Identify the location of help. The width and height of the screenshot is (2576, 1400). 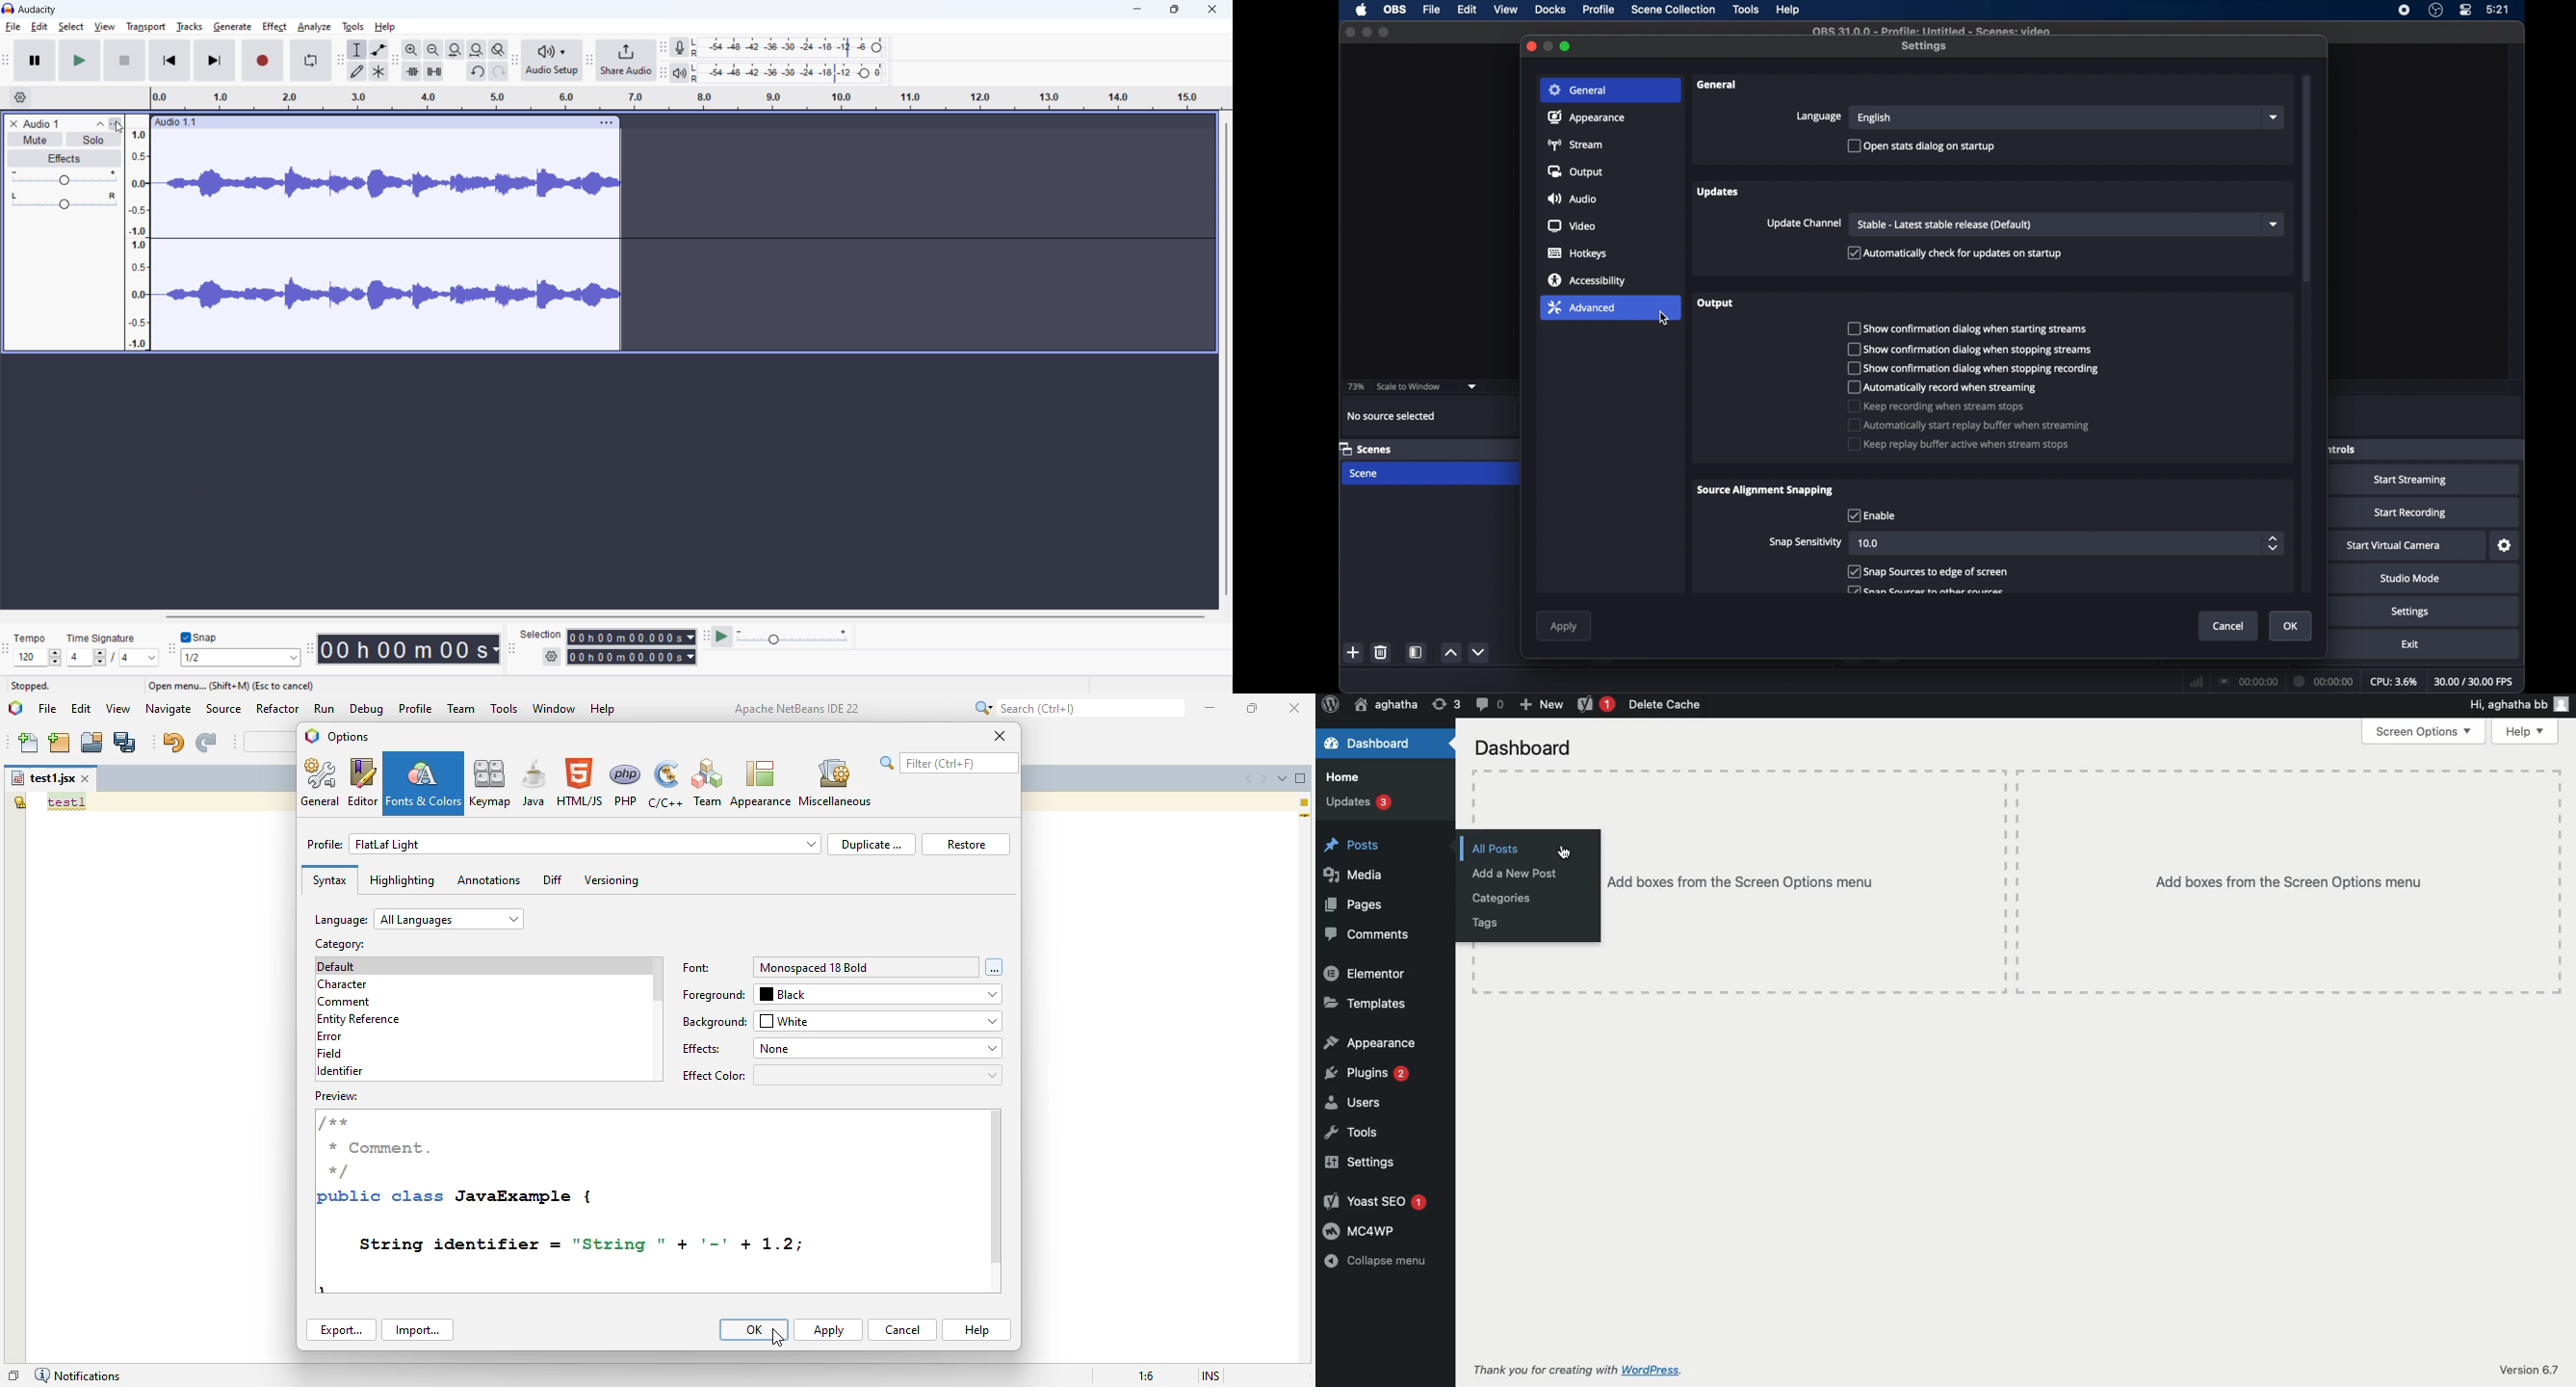
(385, 27).